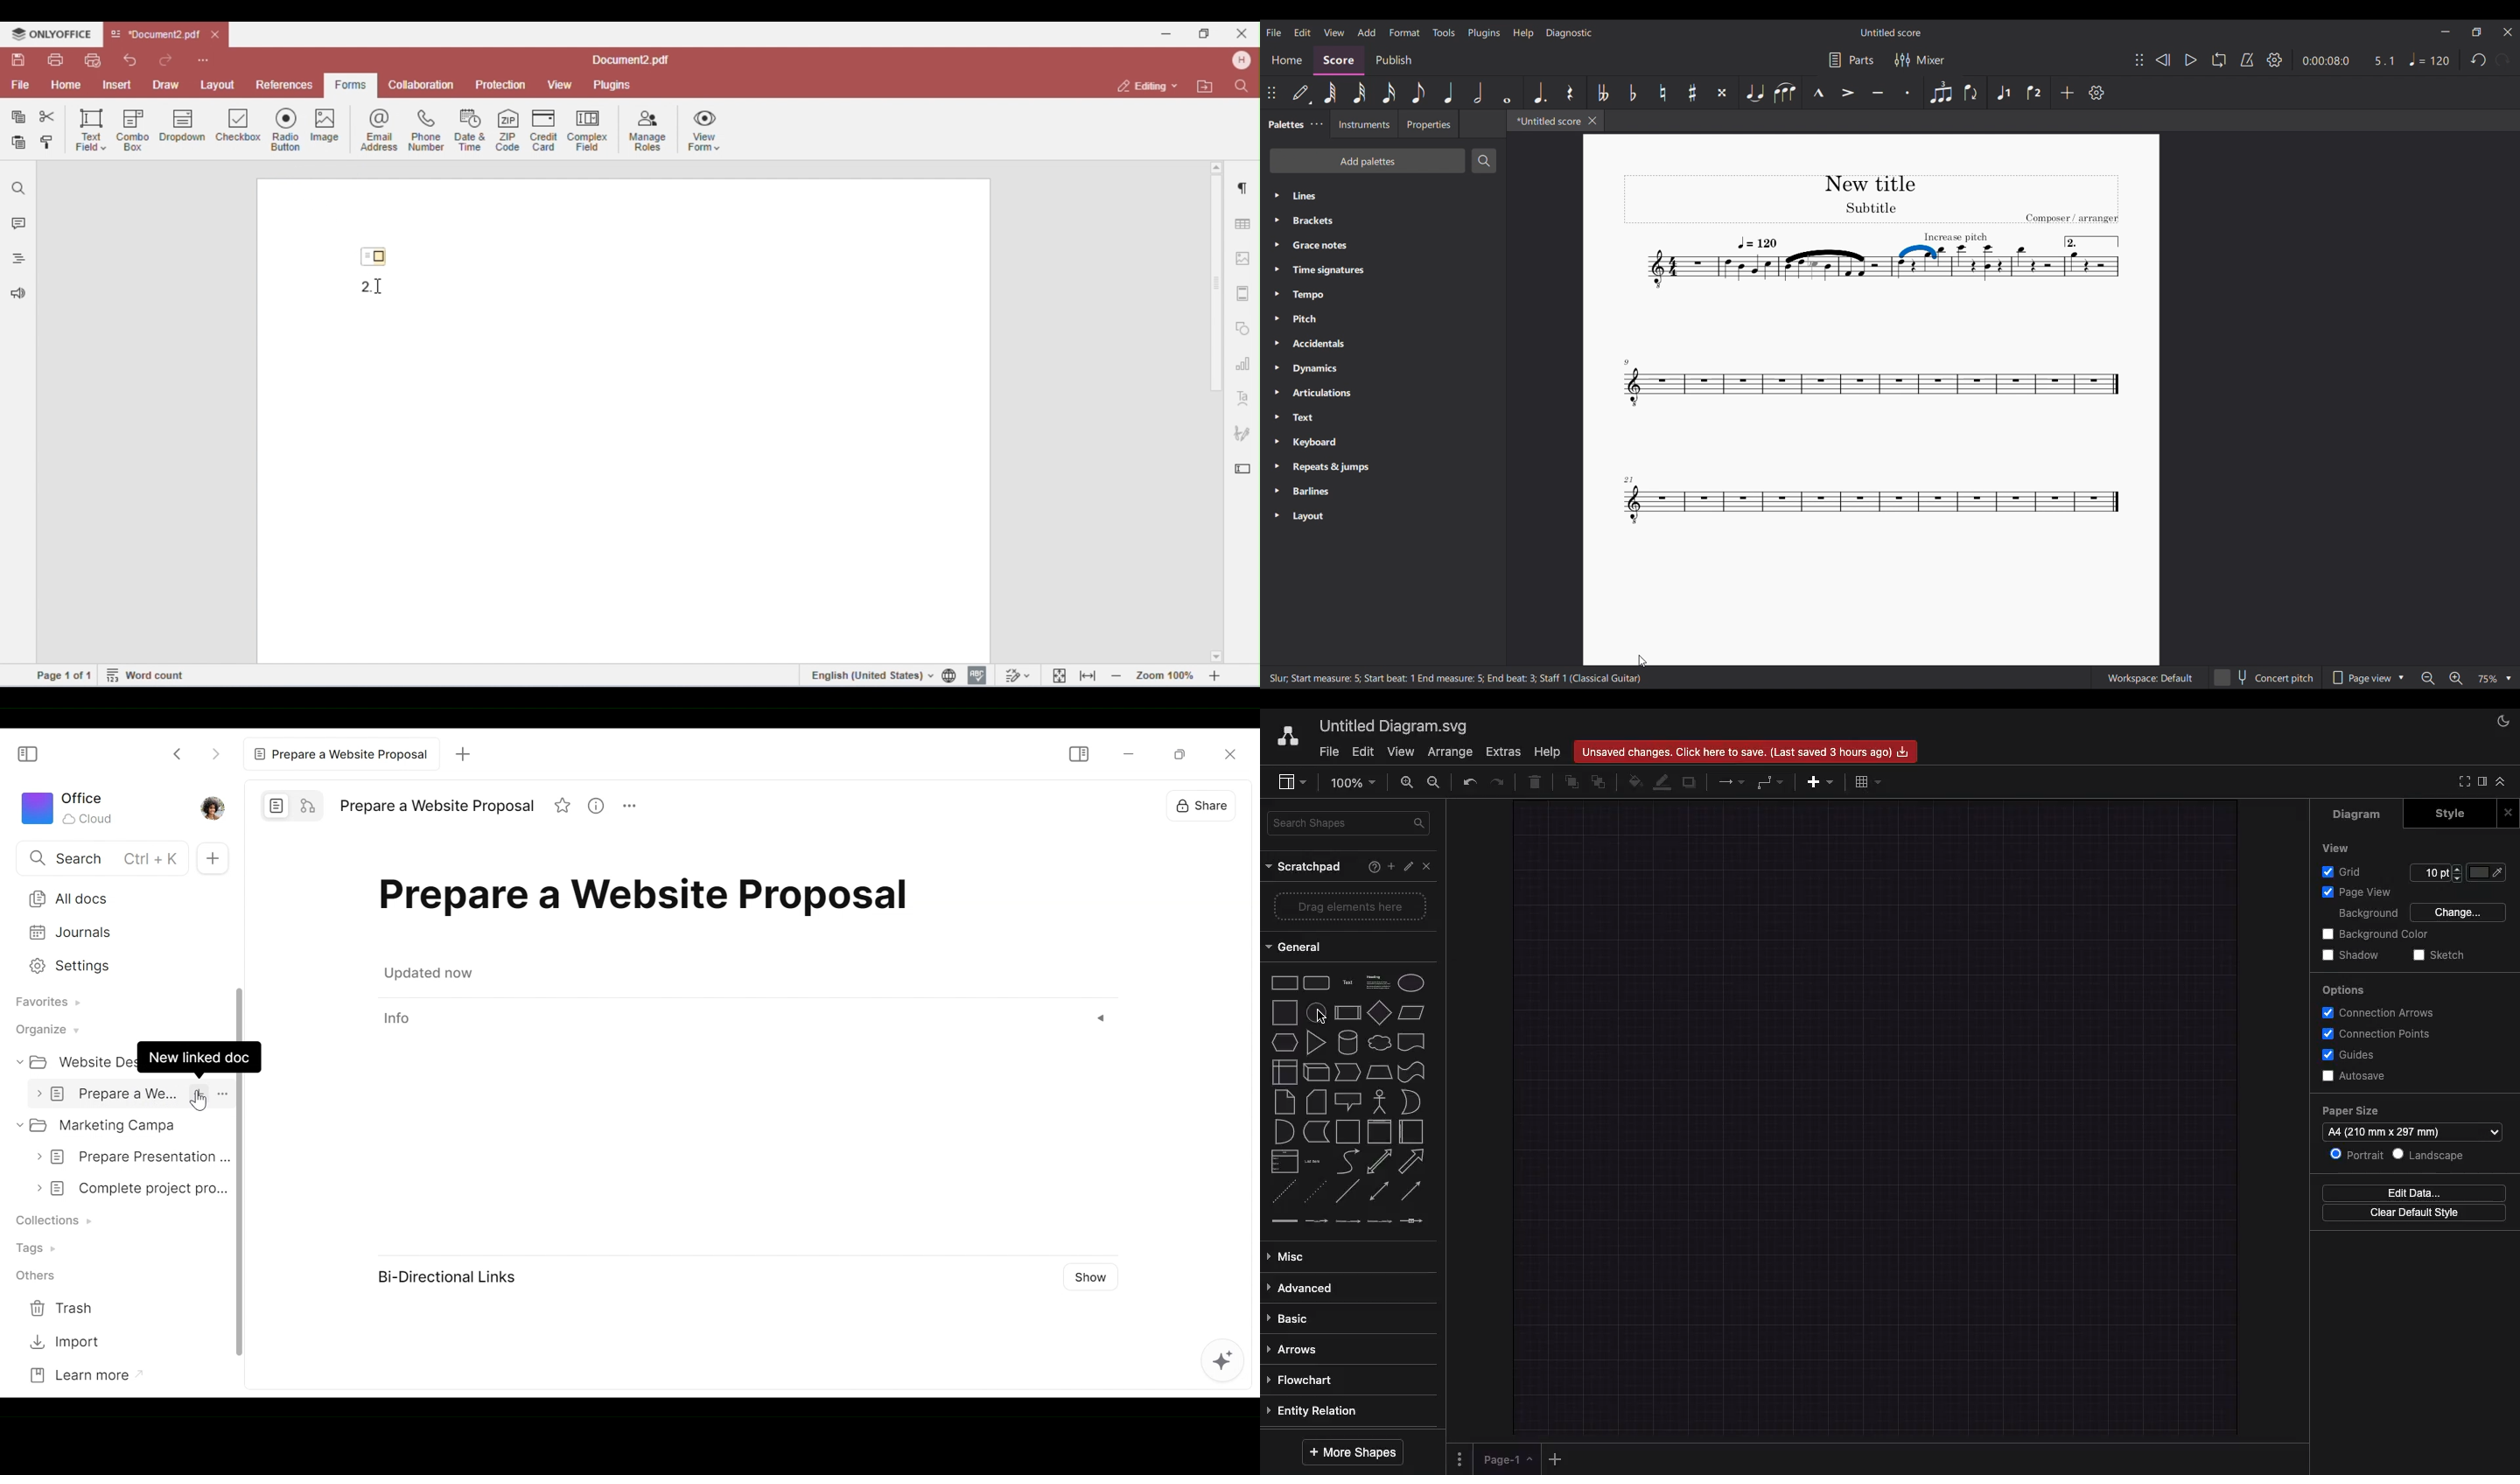  Describe the element at coordinates (1131, 753) in the screenshot. I see `minimize` at that location.